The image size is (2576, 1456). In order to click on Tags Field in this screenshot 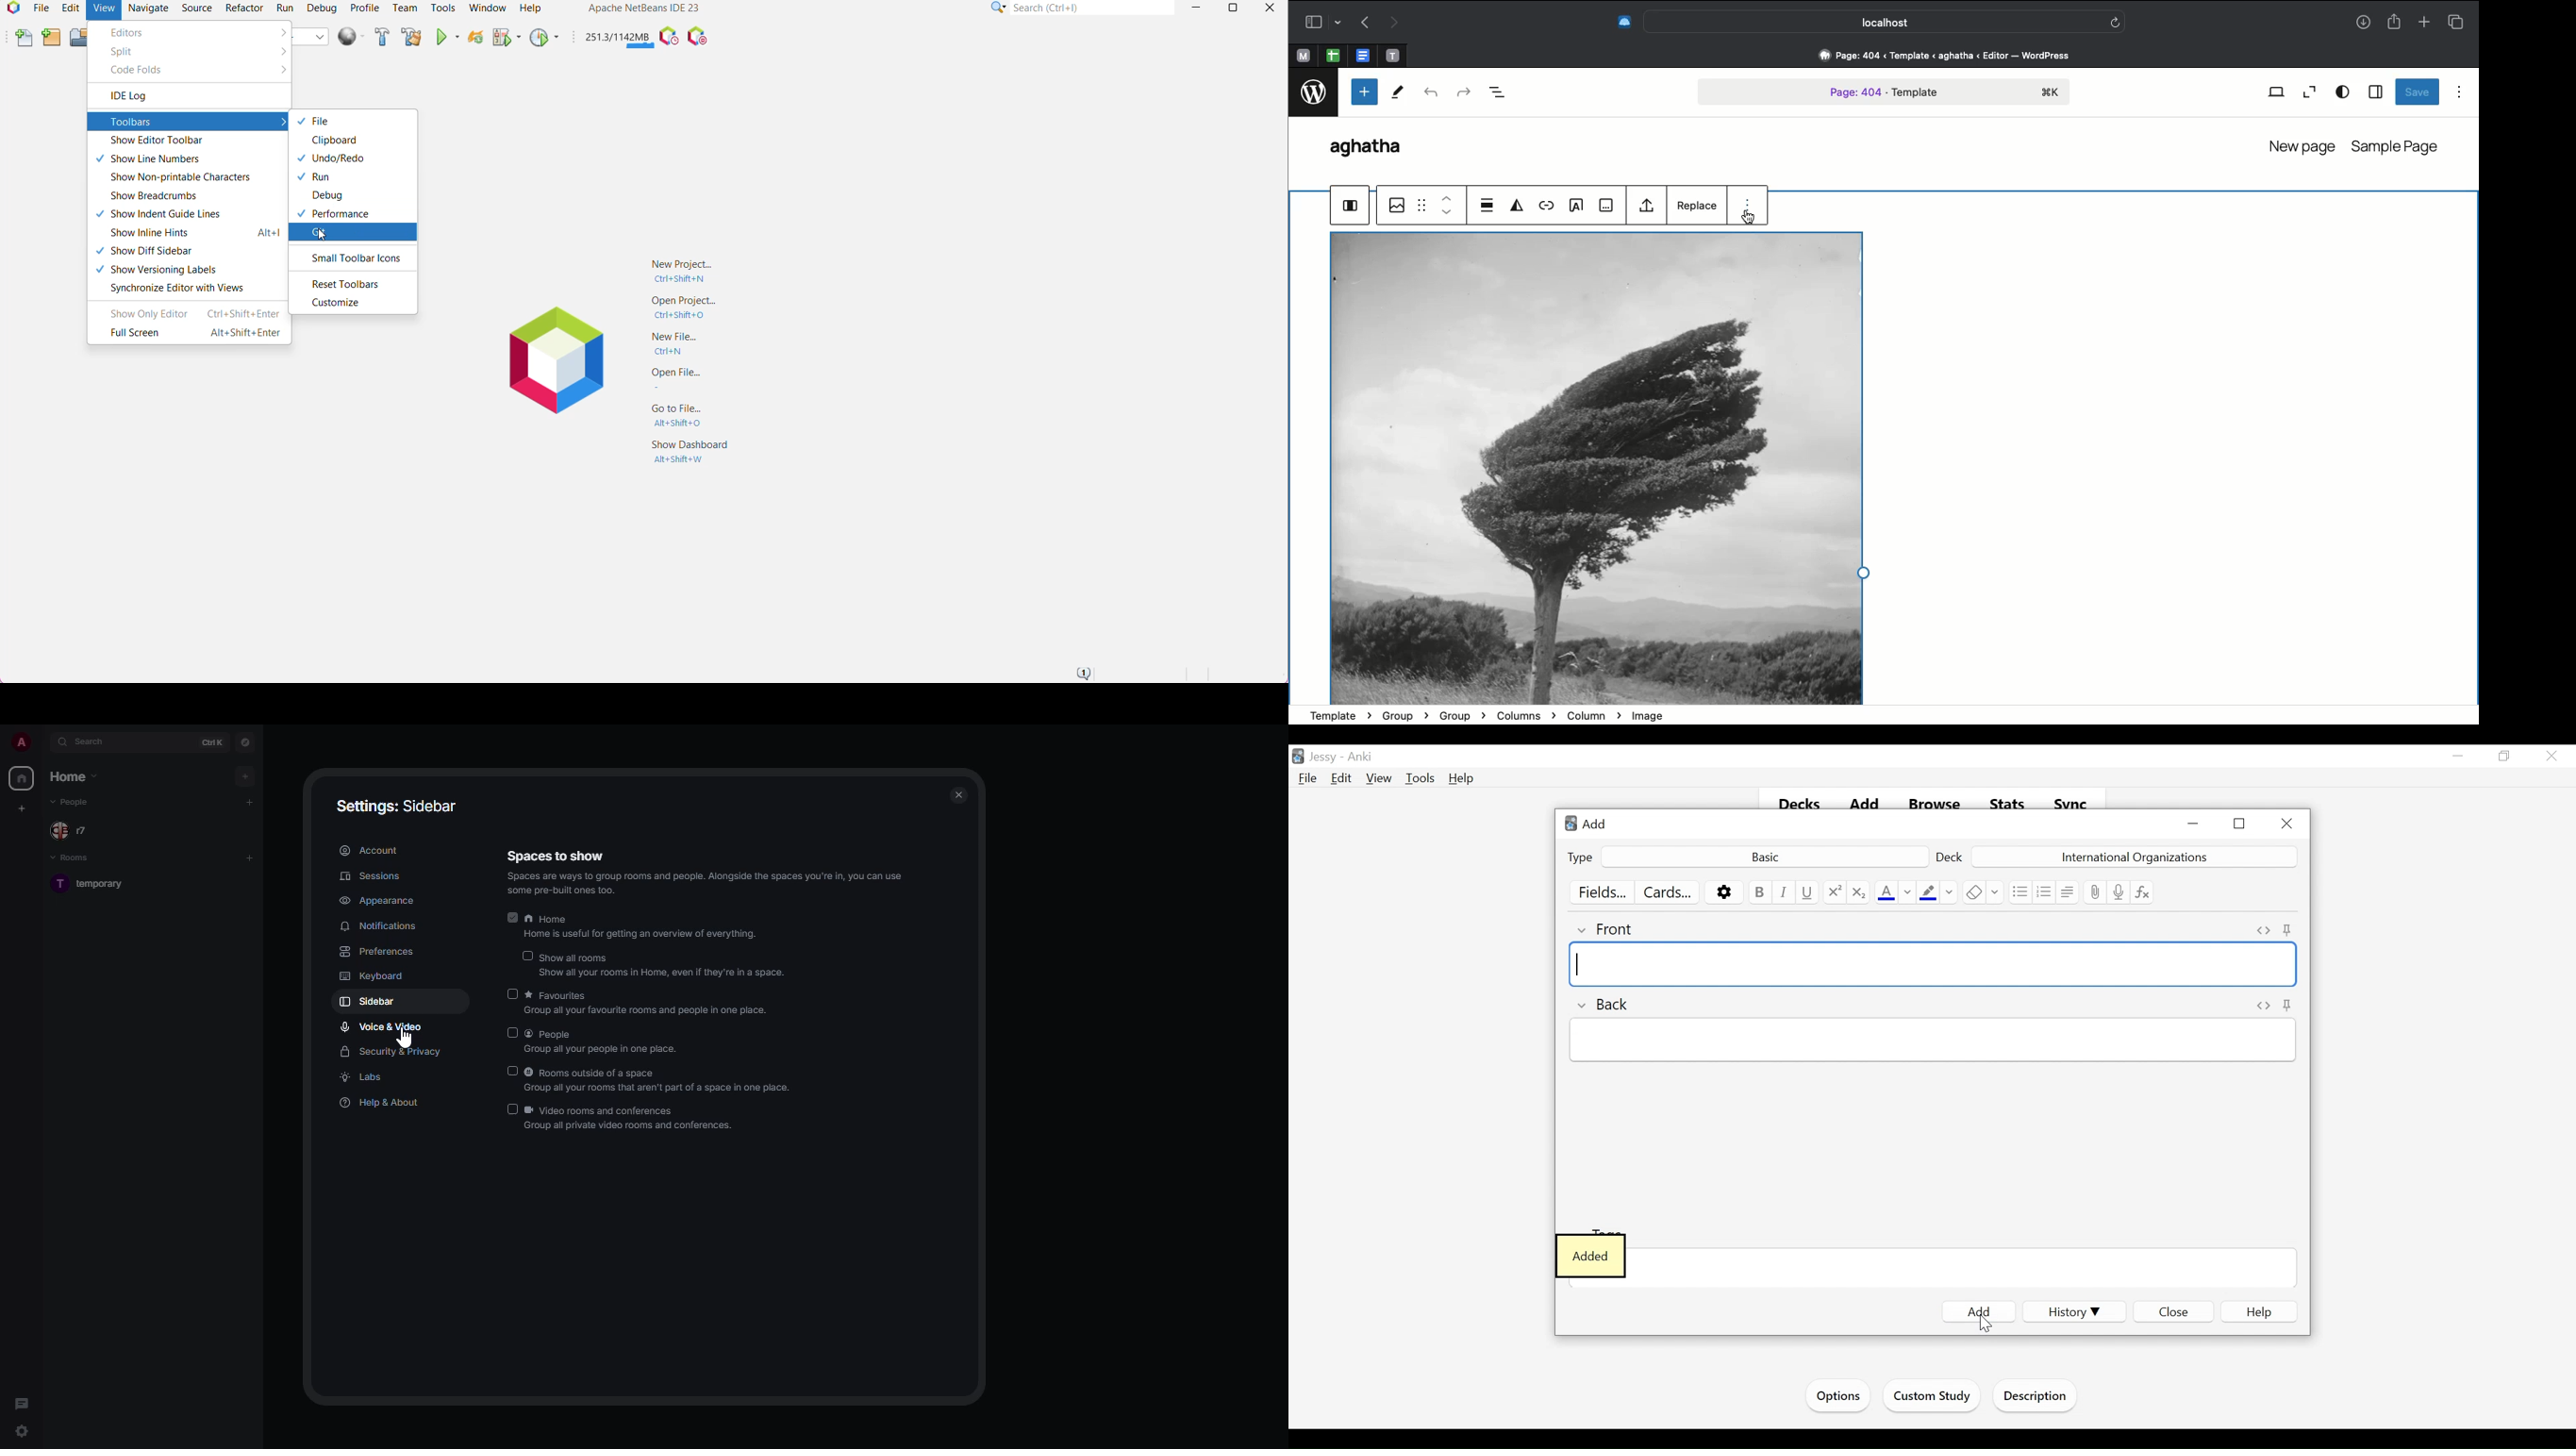, I will do `click(1964, 1269)`.